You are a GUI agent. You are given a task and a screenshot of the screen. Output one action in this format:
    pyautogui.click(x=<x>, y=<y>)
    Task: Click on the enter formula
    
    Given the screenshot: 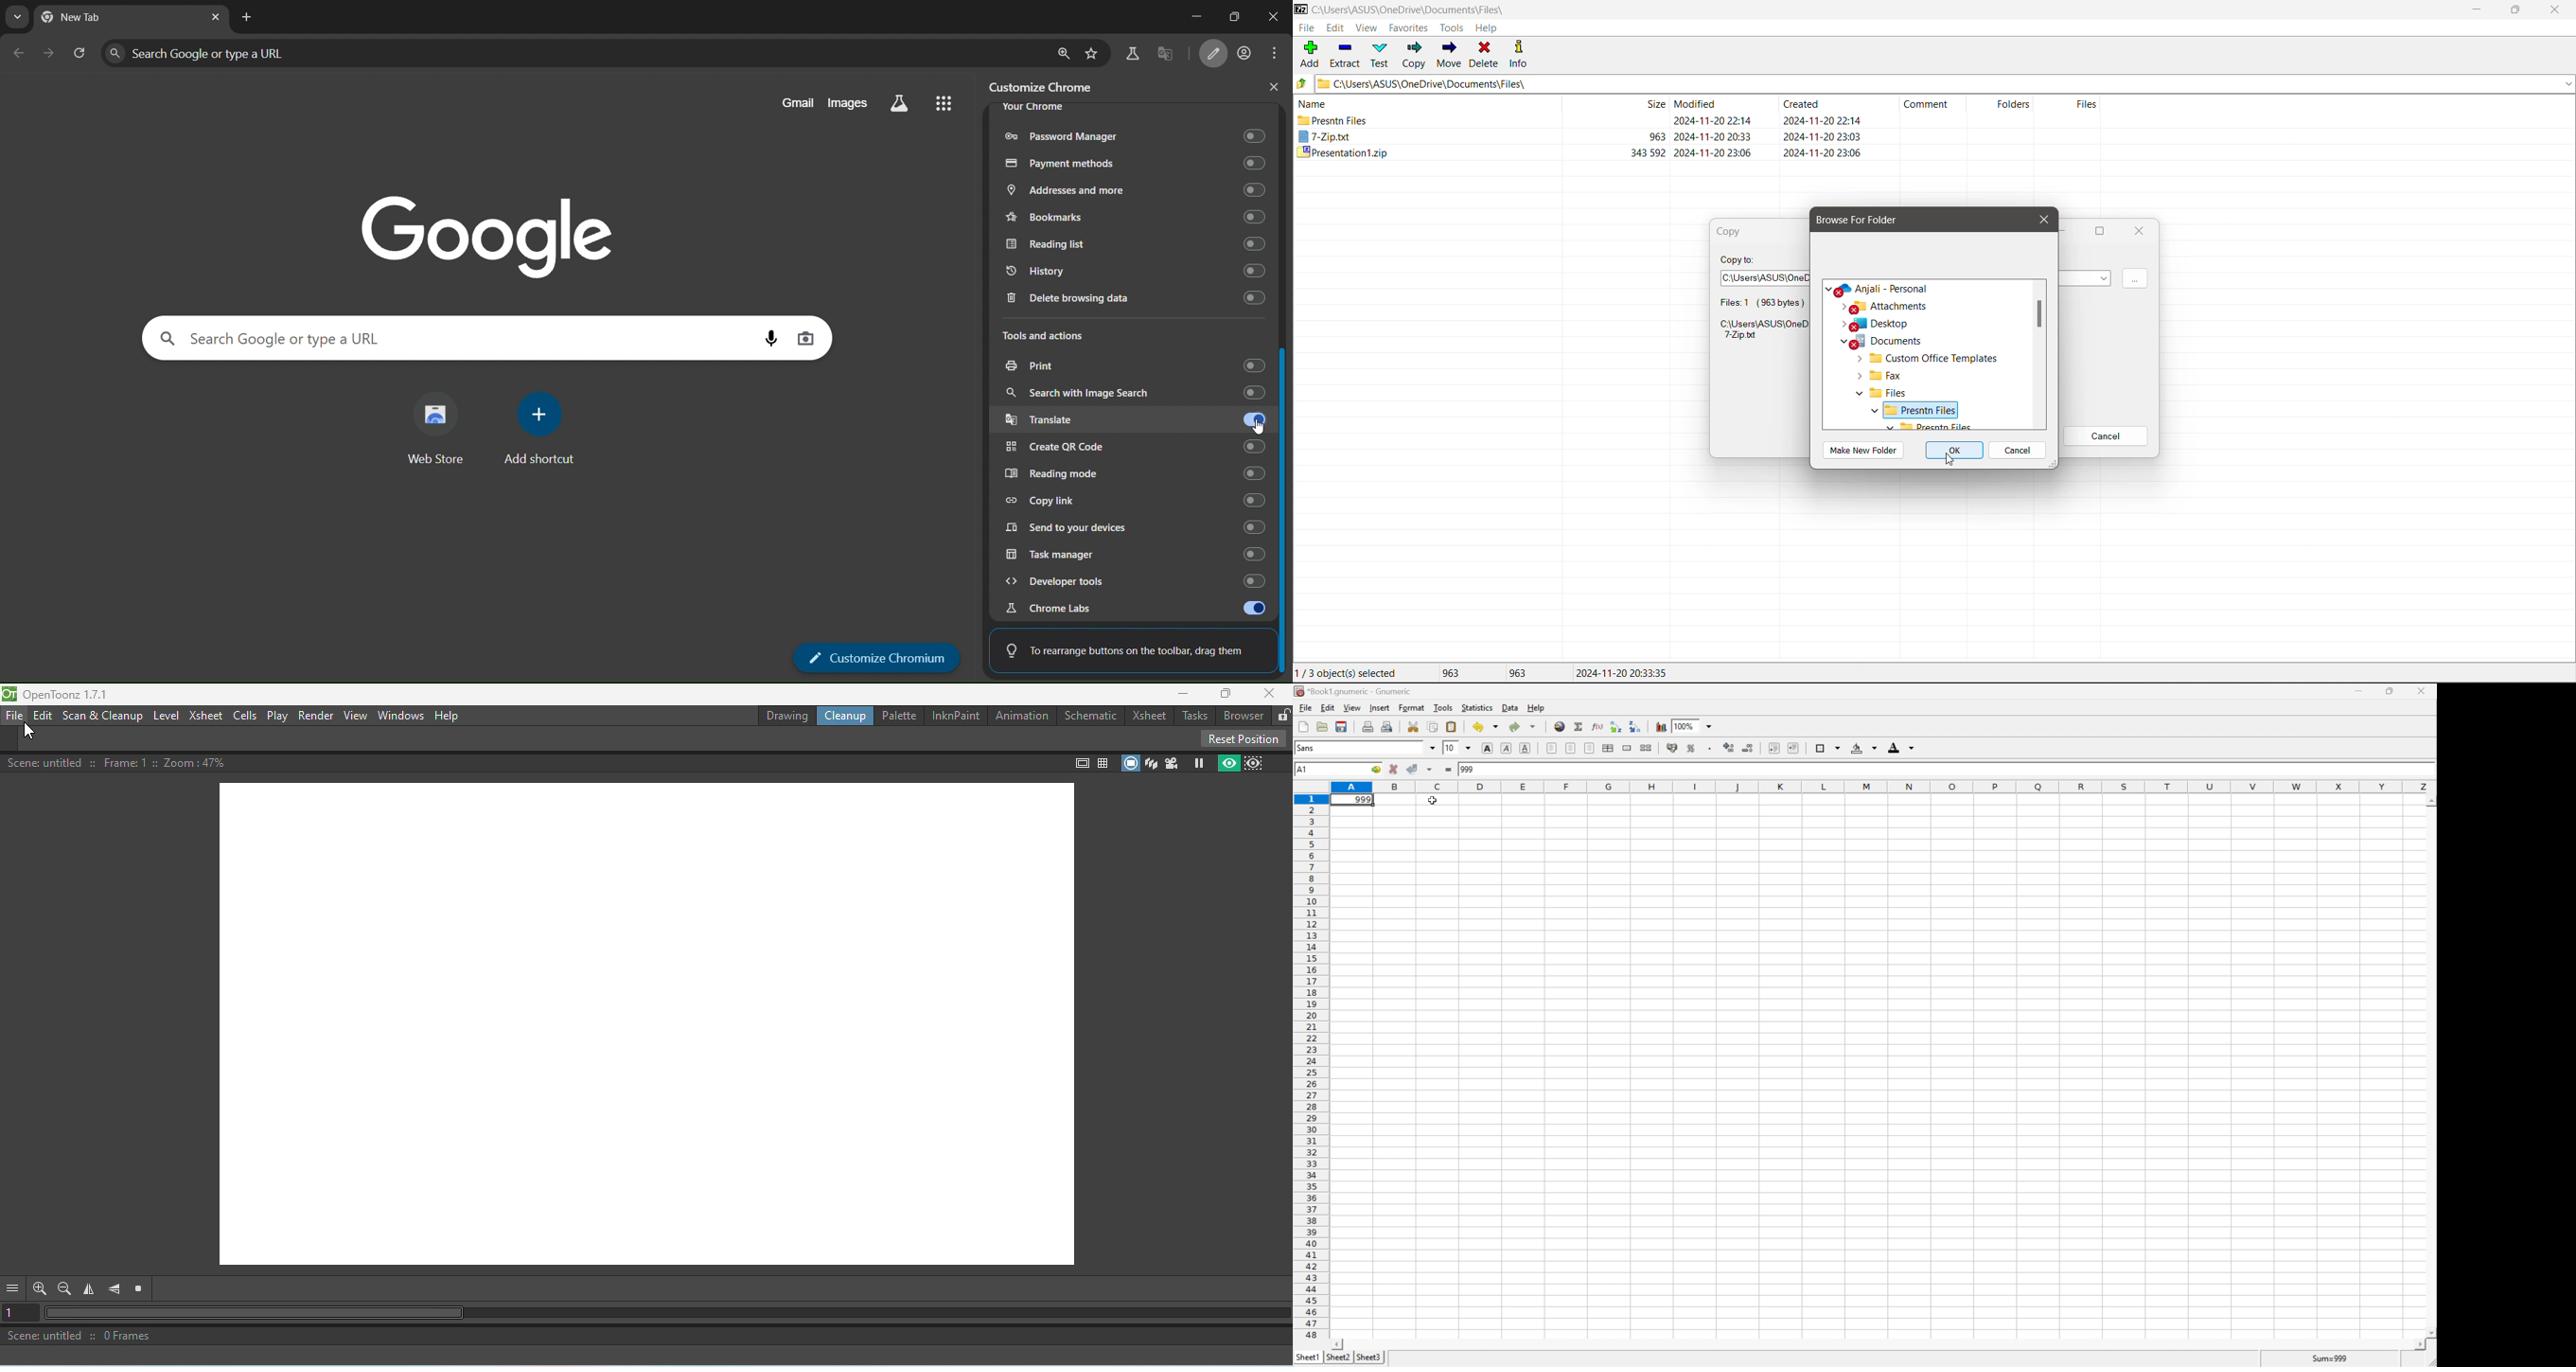 What is the action you would take?
    pyautogui.click(x=1447, y=769)
    